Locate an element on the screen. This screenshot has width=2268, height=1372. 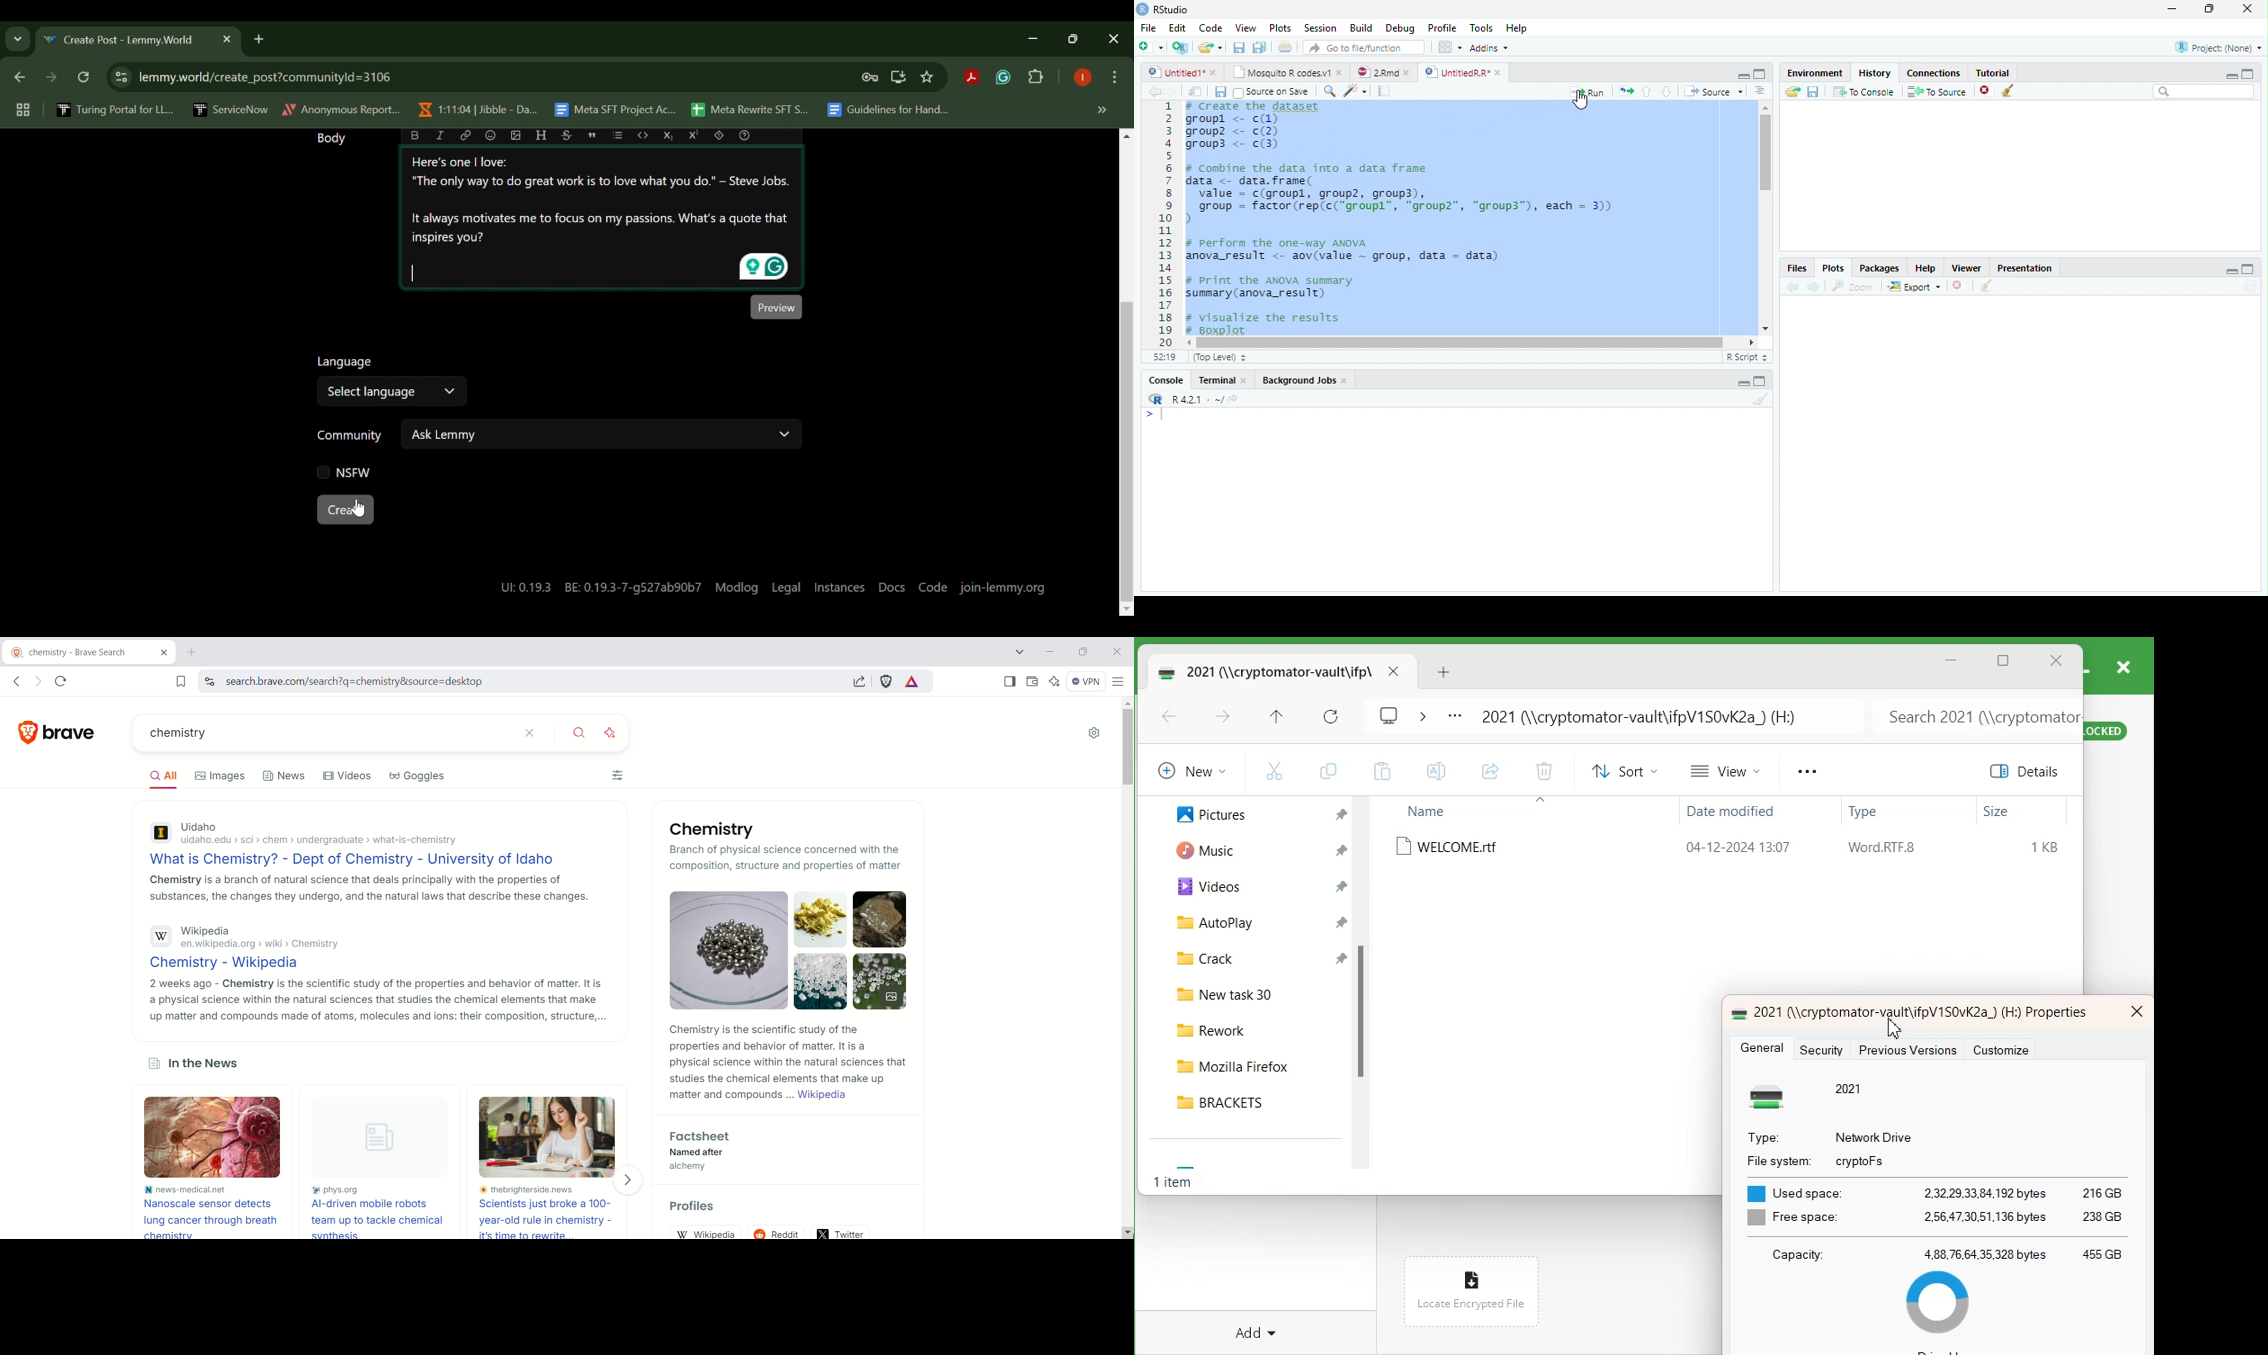
Magic code is located at coordinates (1356, 92).